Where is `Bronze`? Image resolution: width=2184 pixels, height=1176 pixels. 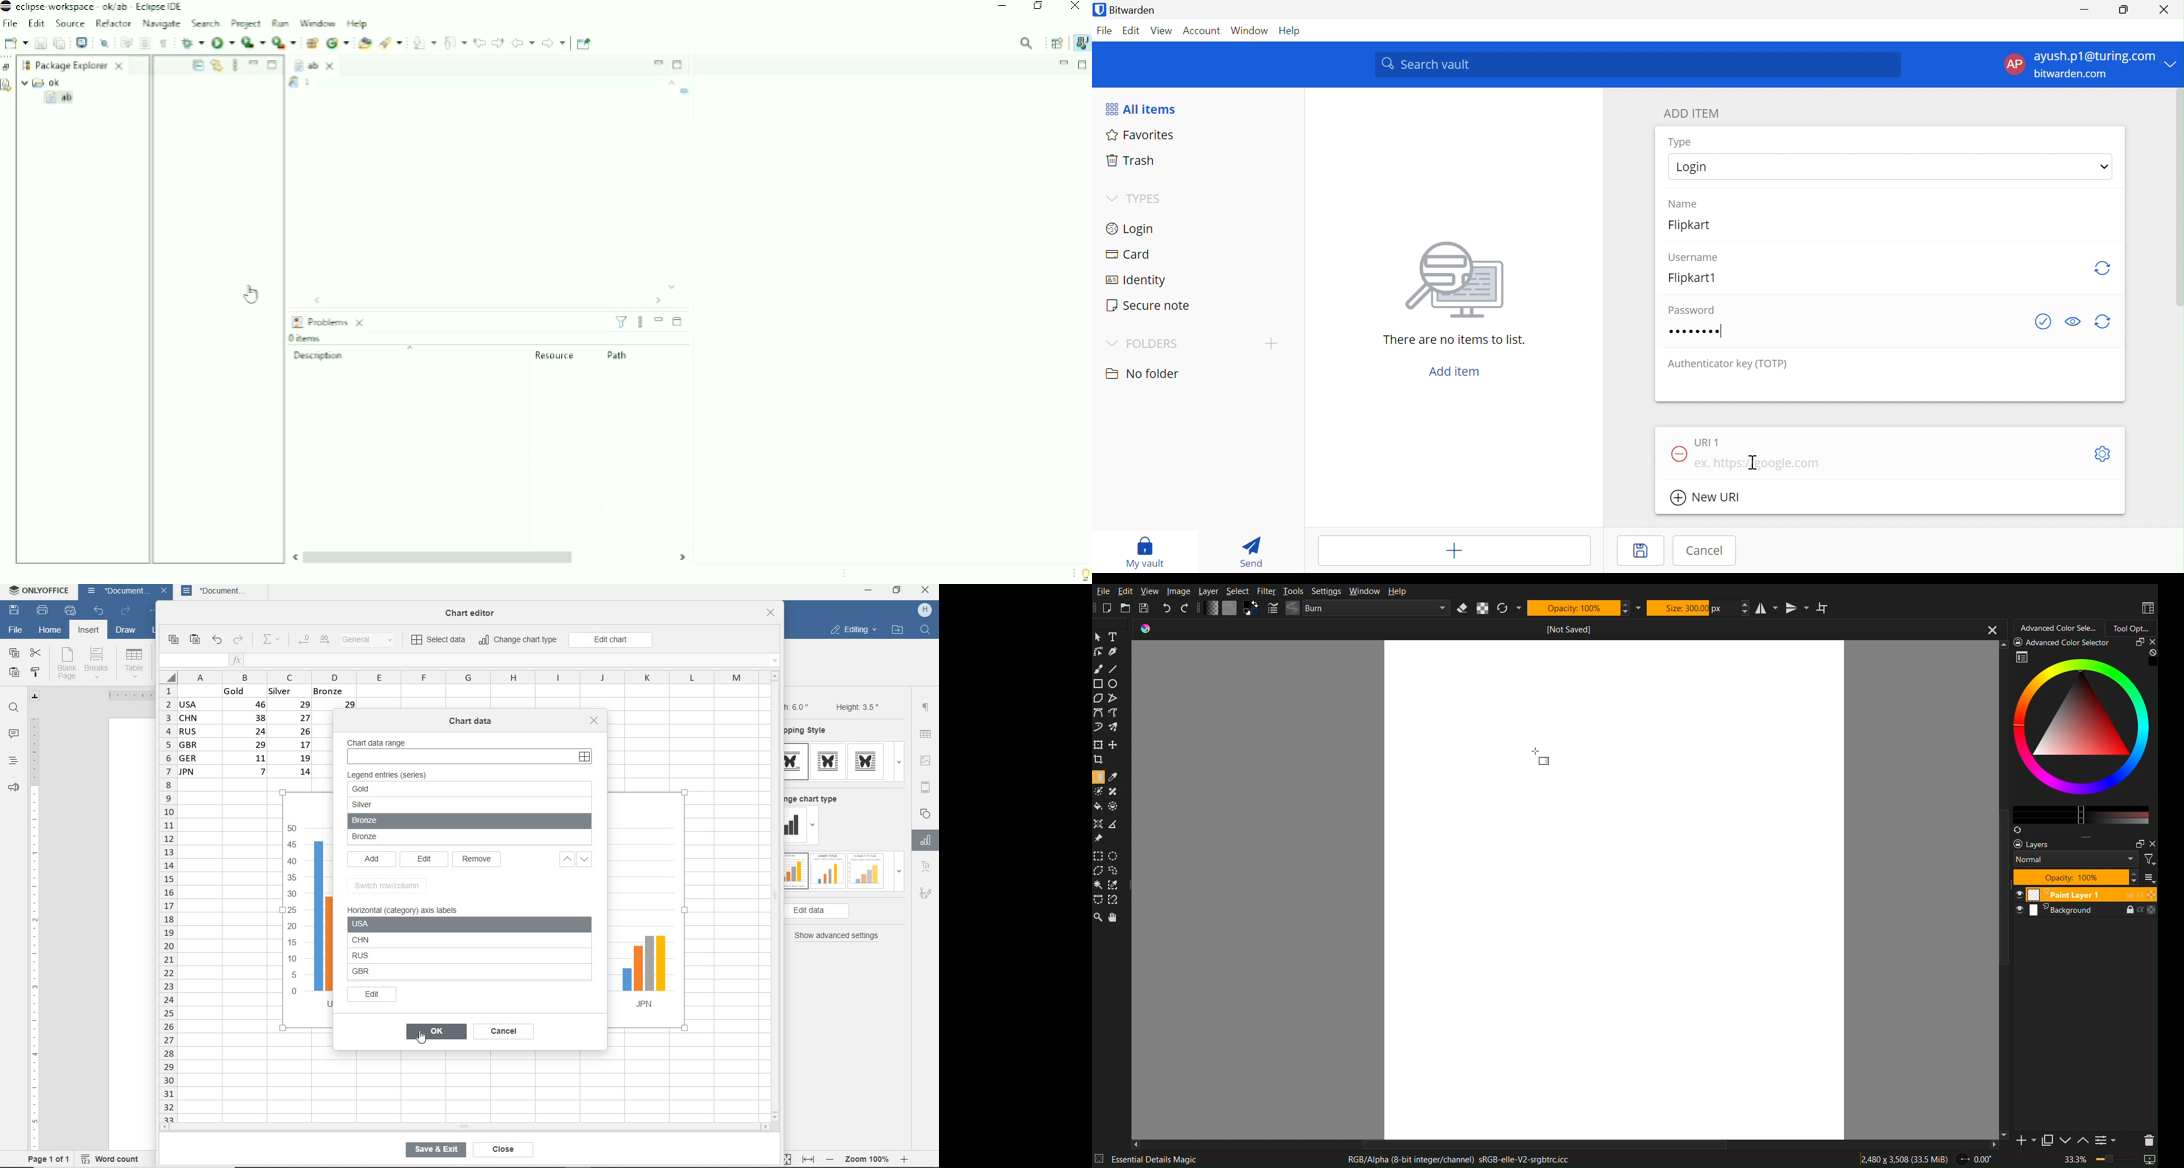 Bronze is located at coordinates (412, 822).